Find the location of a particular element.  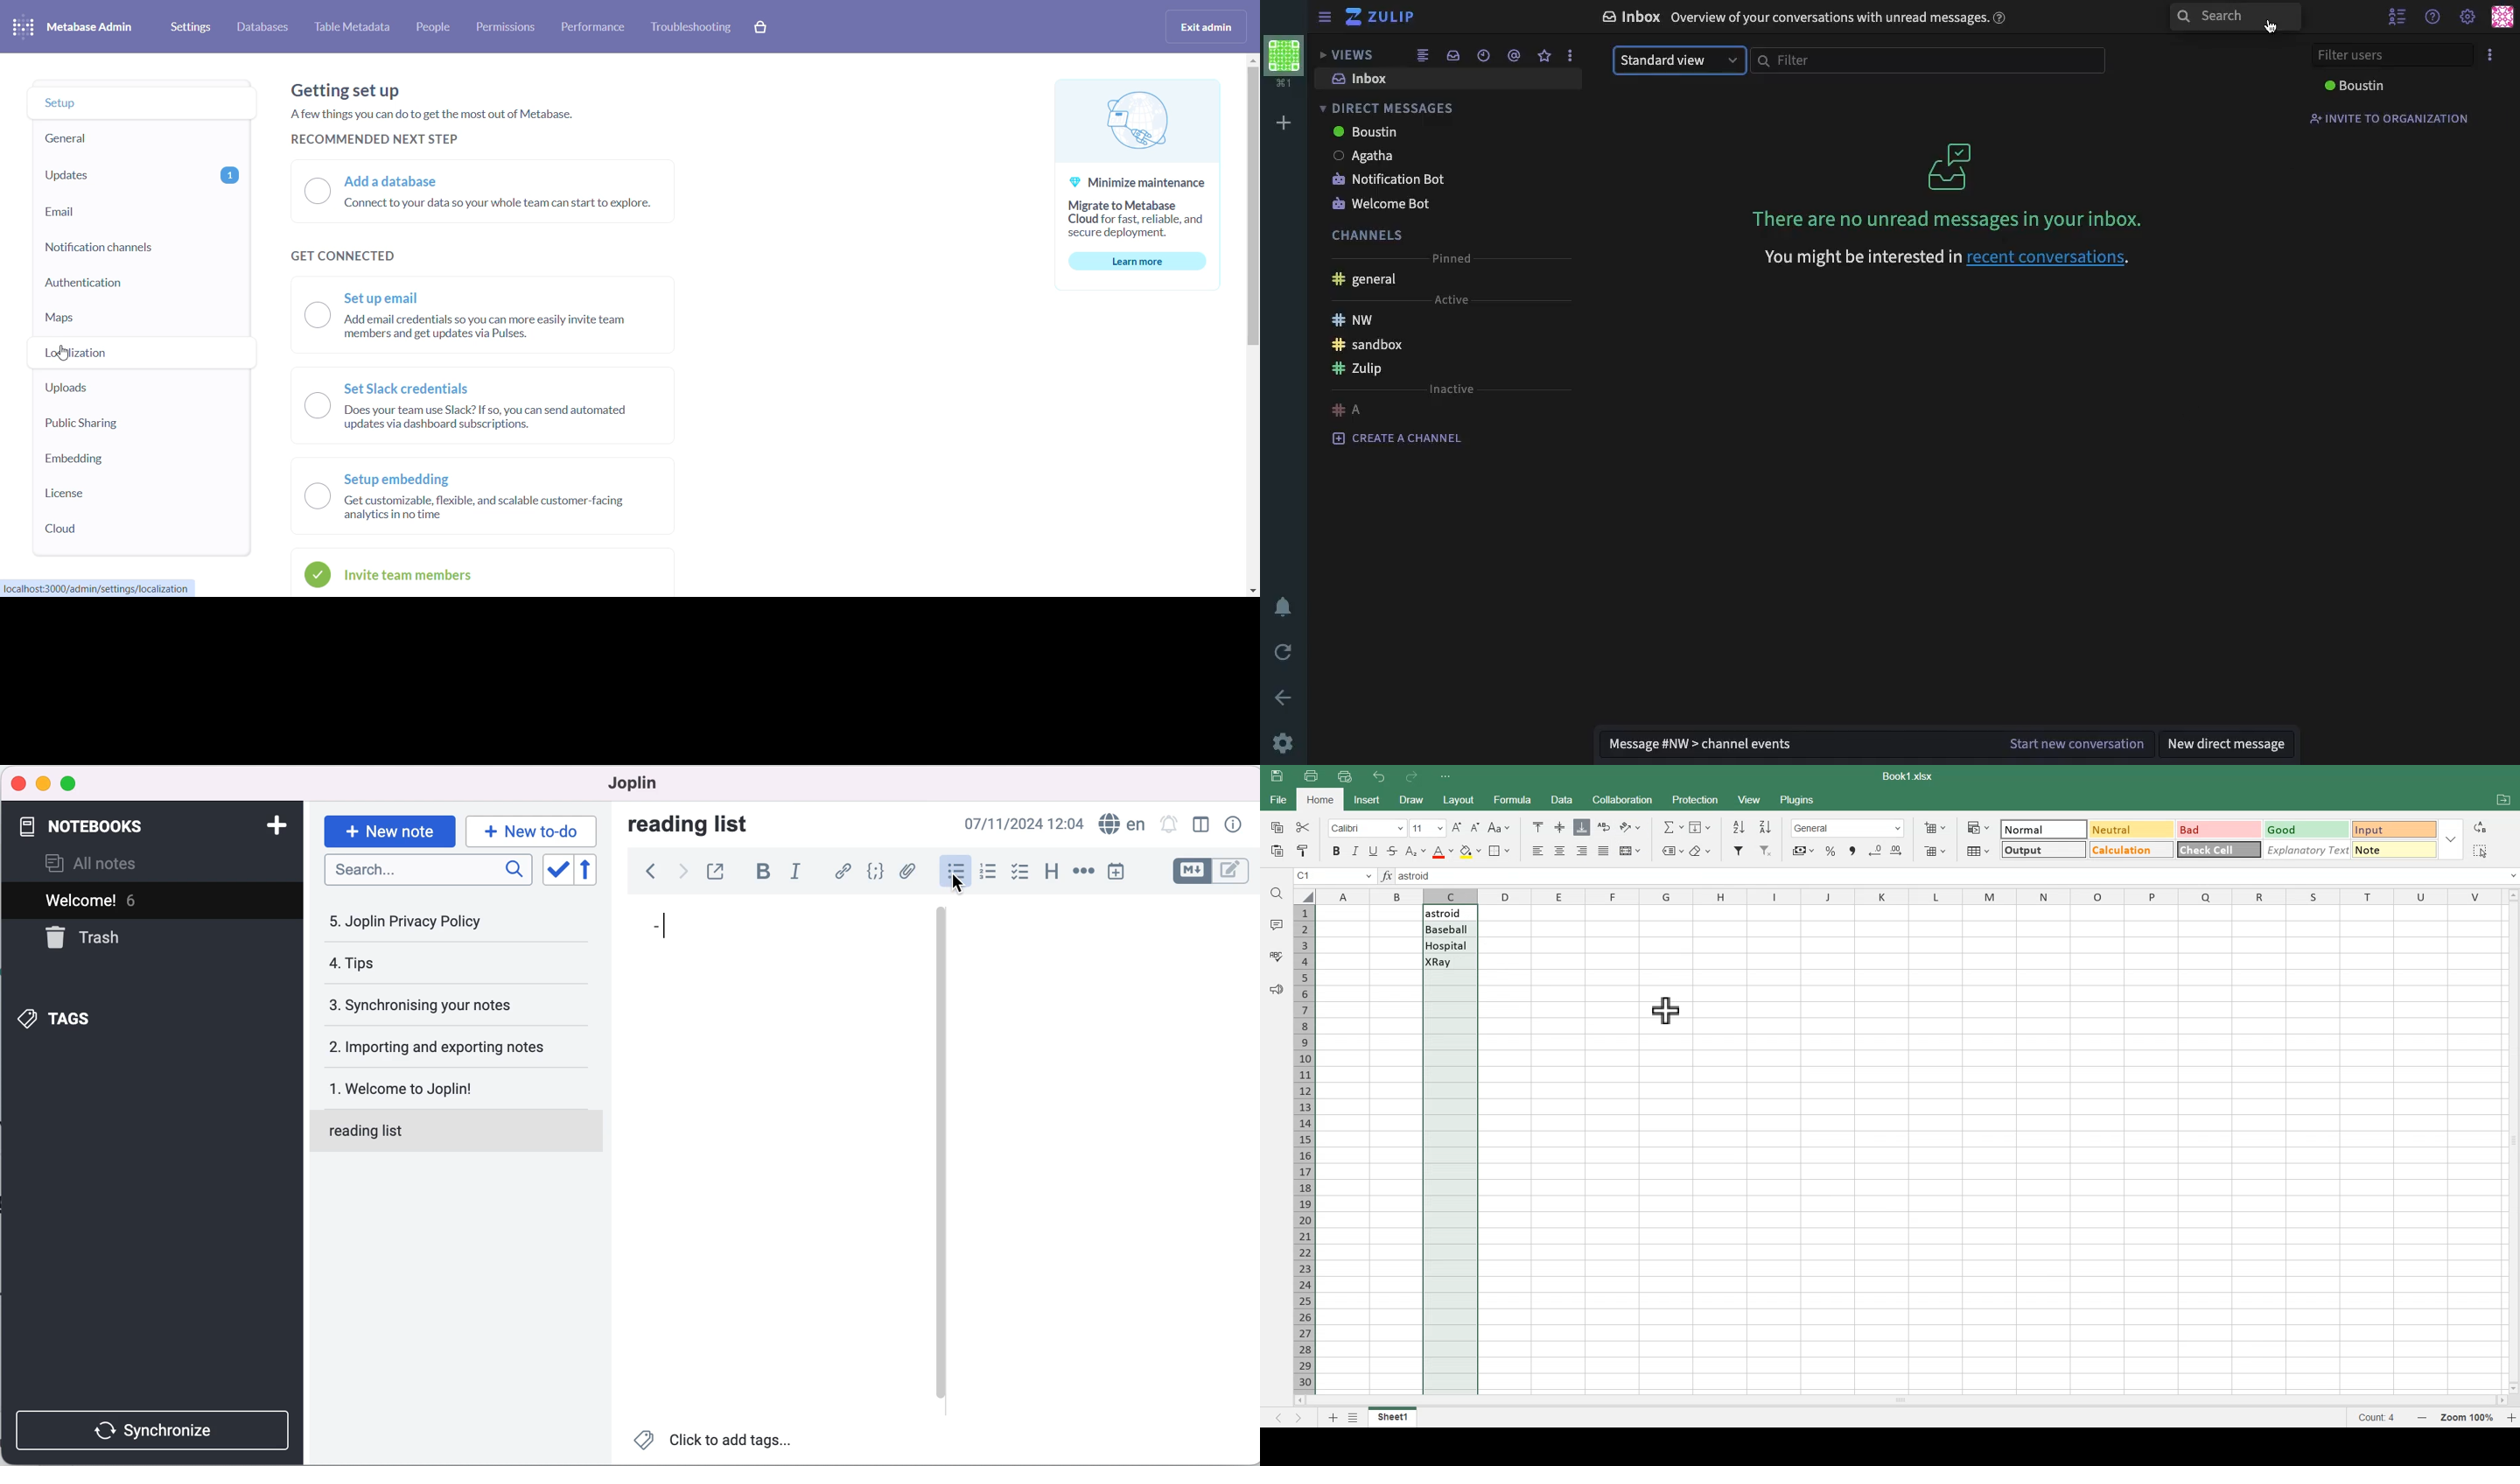

Open File Location is located at coordinates (2503, 801).